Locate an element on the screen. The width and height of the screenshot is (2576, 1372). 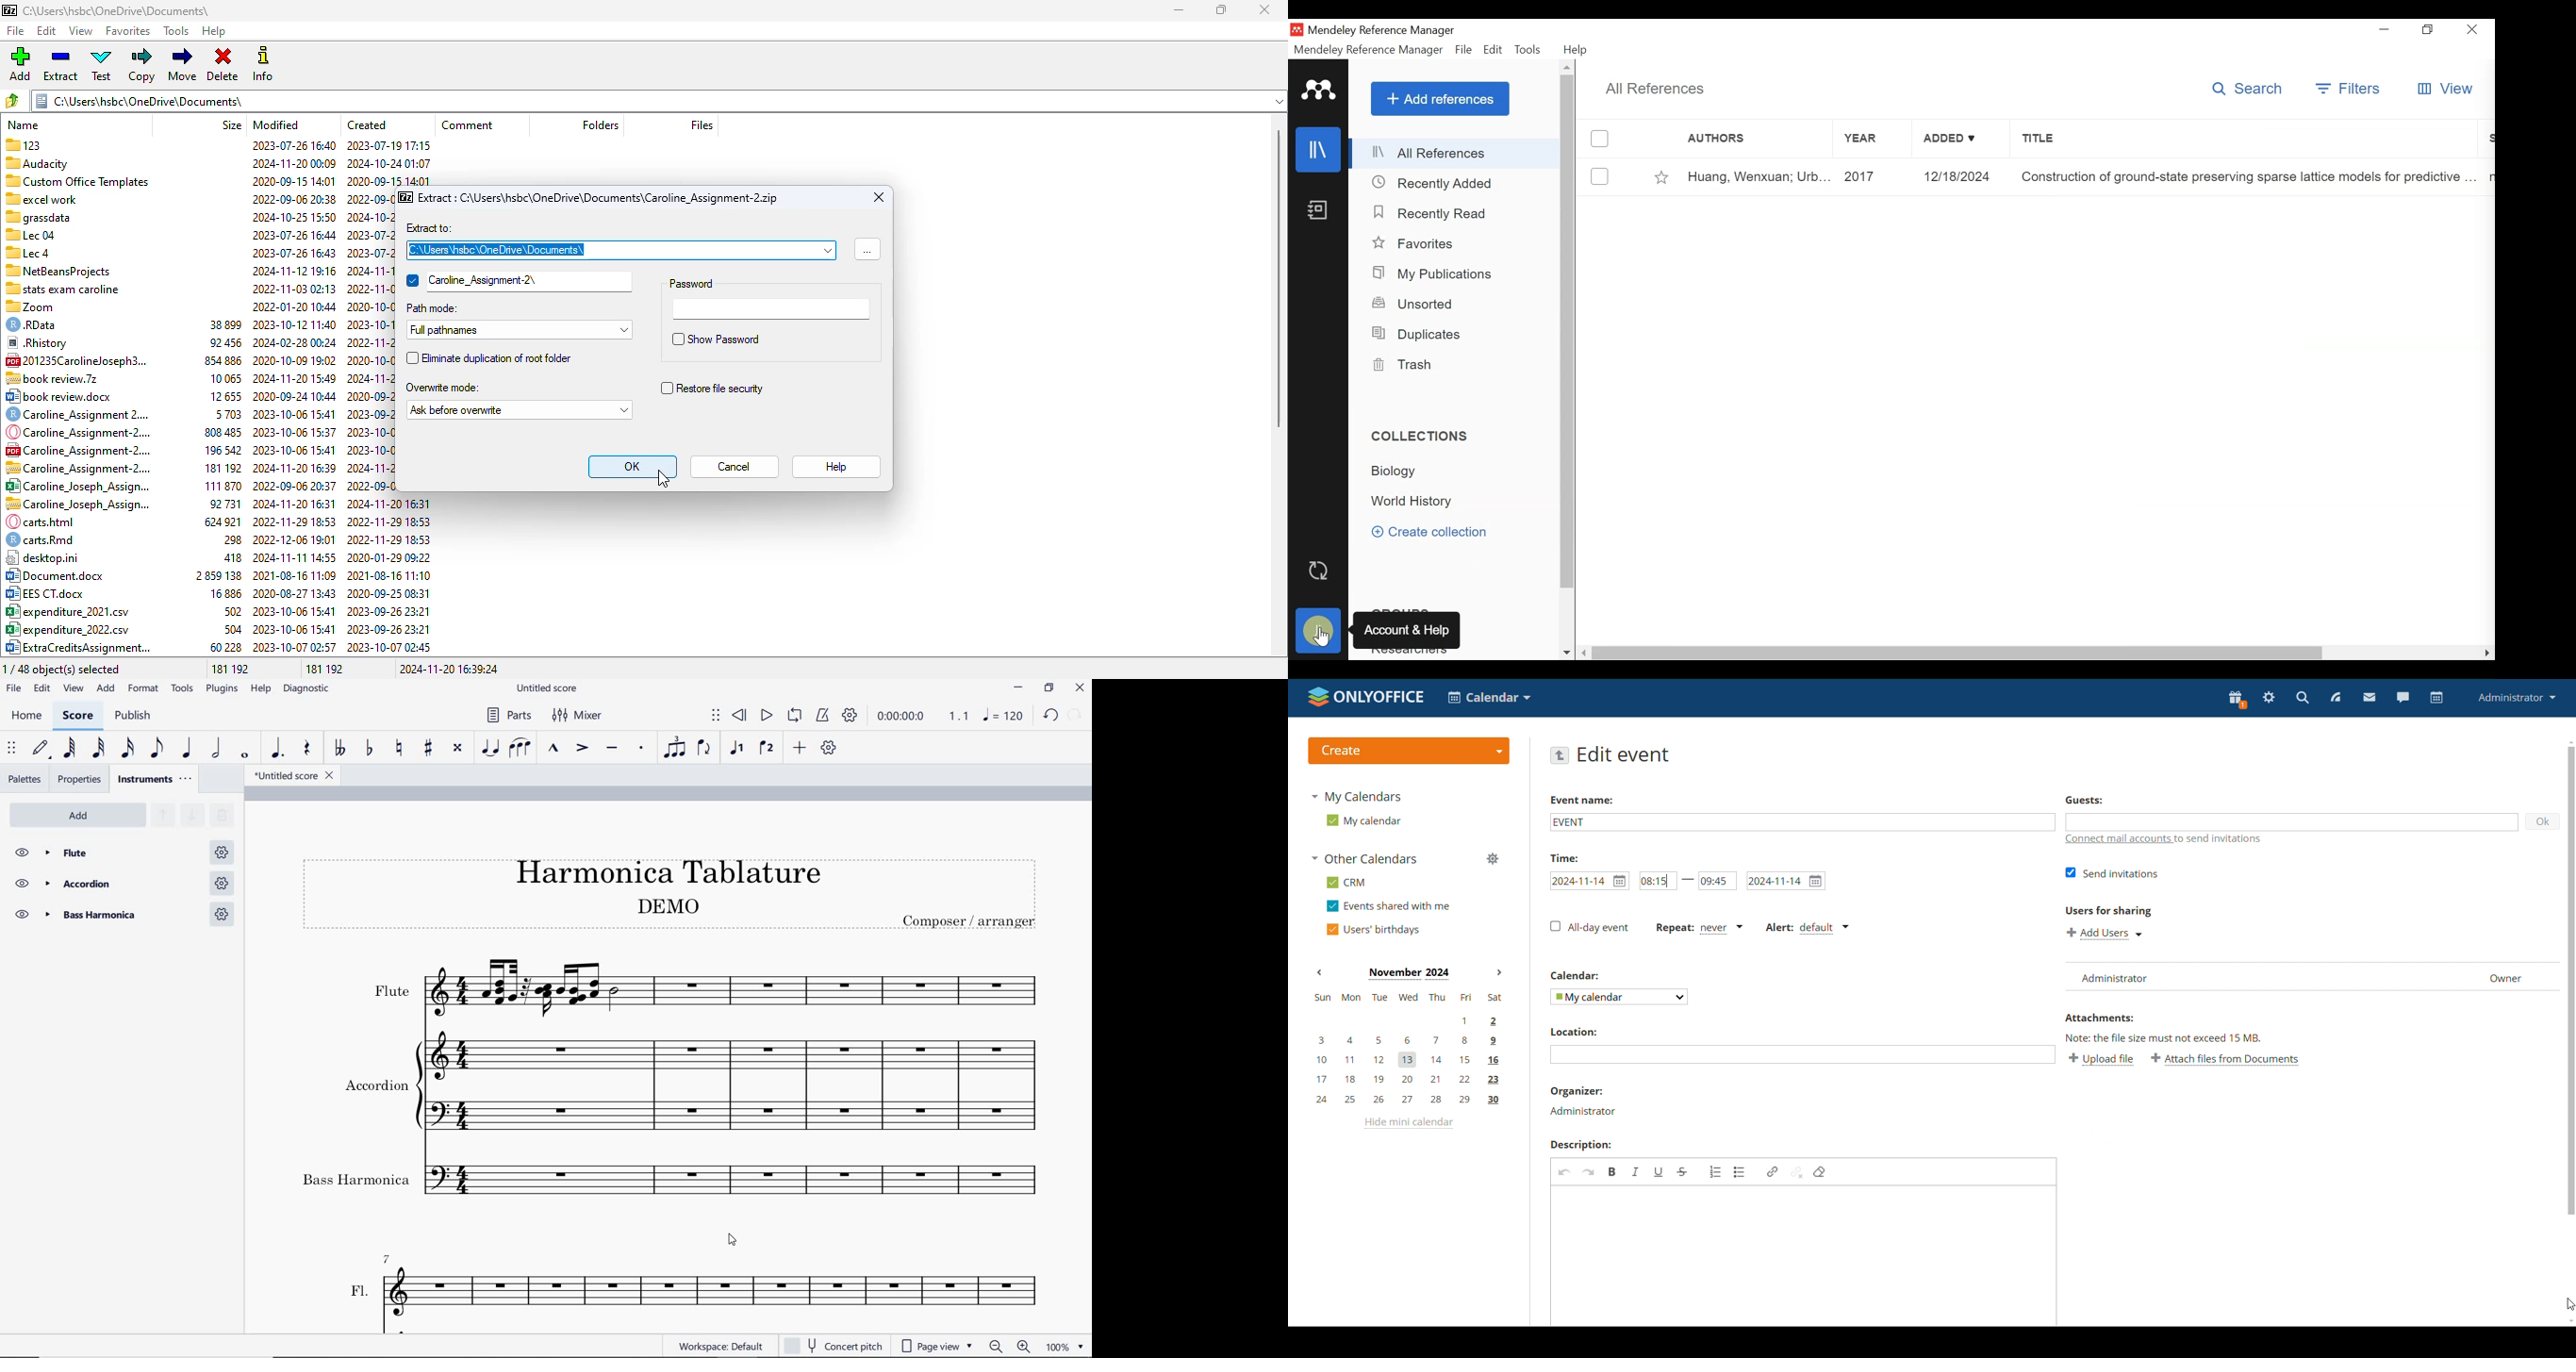
tenuto is located at coordinates (612, 749).